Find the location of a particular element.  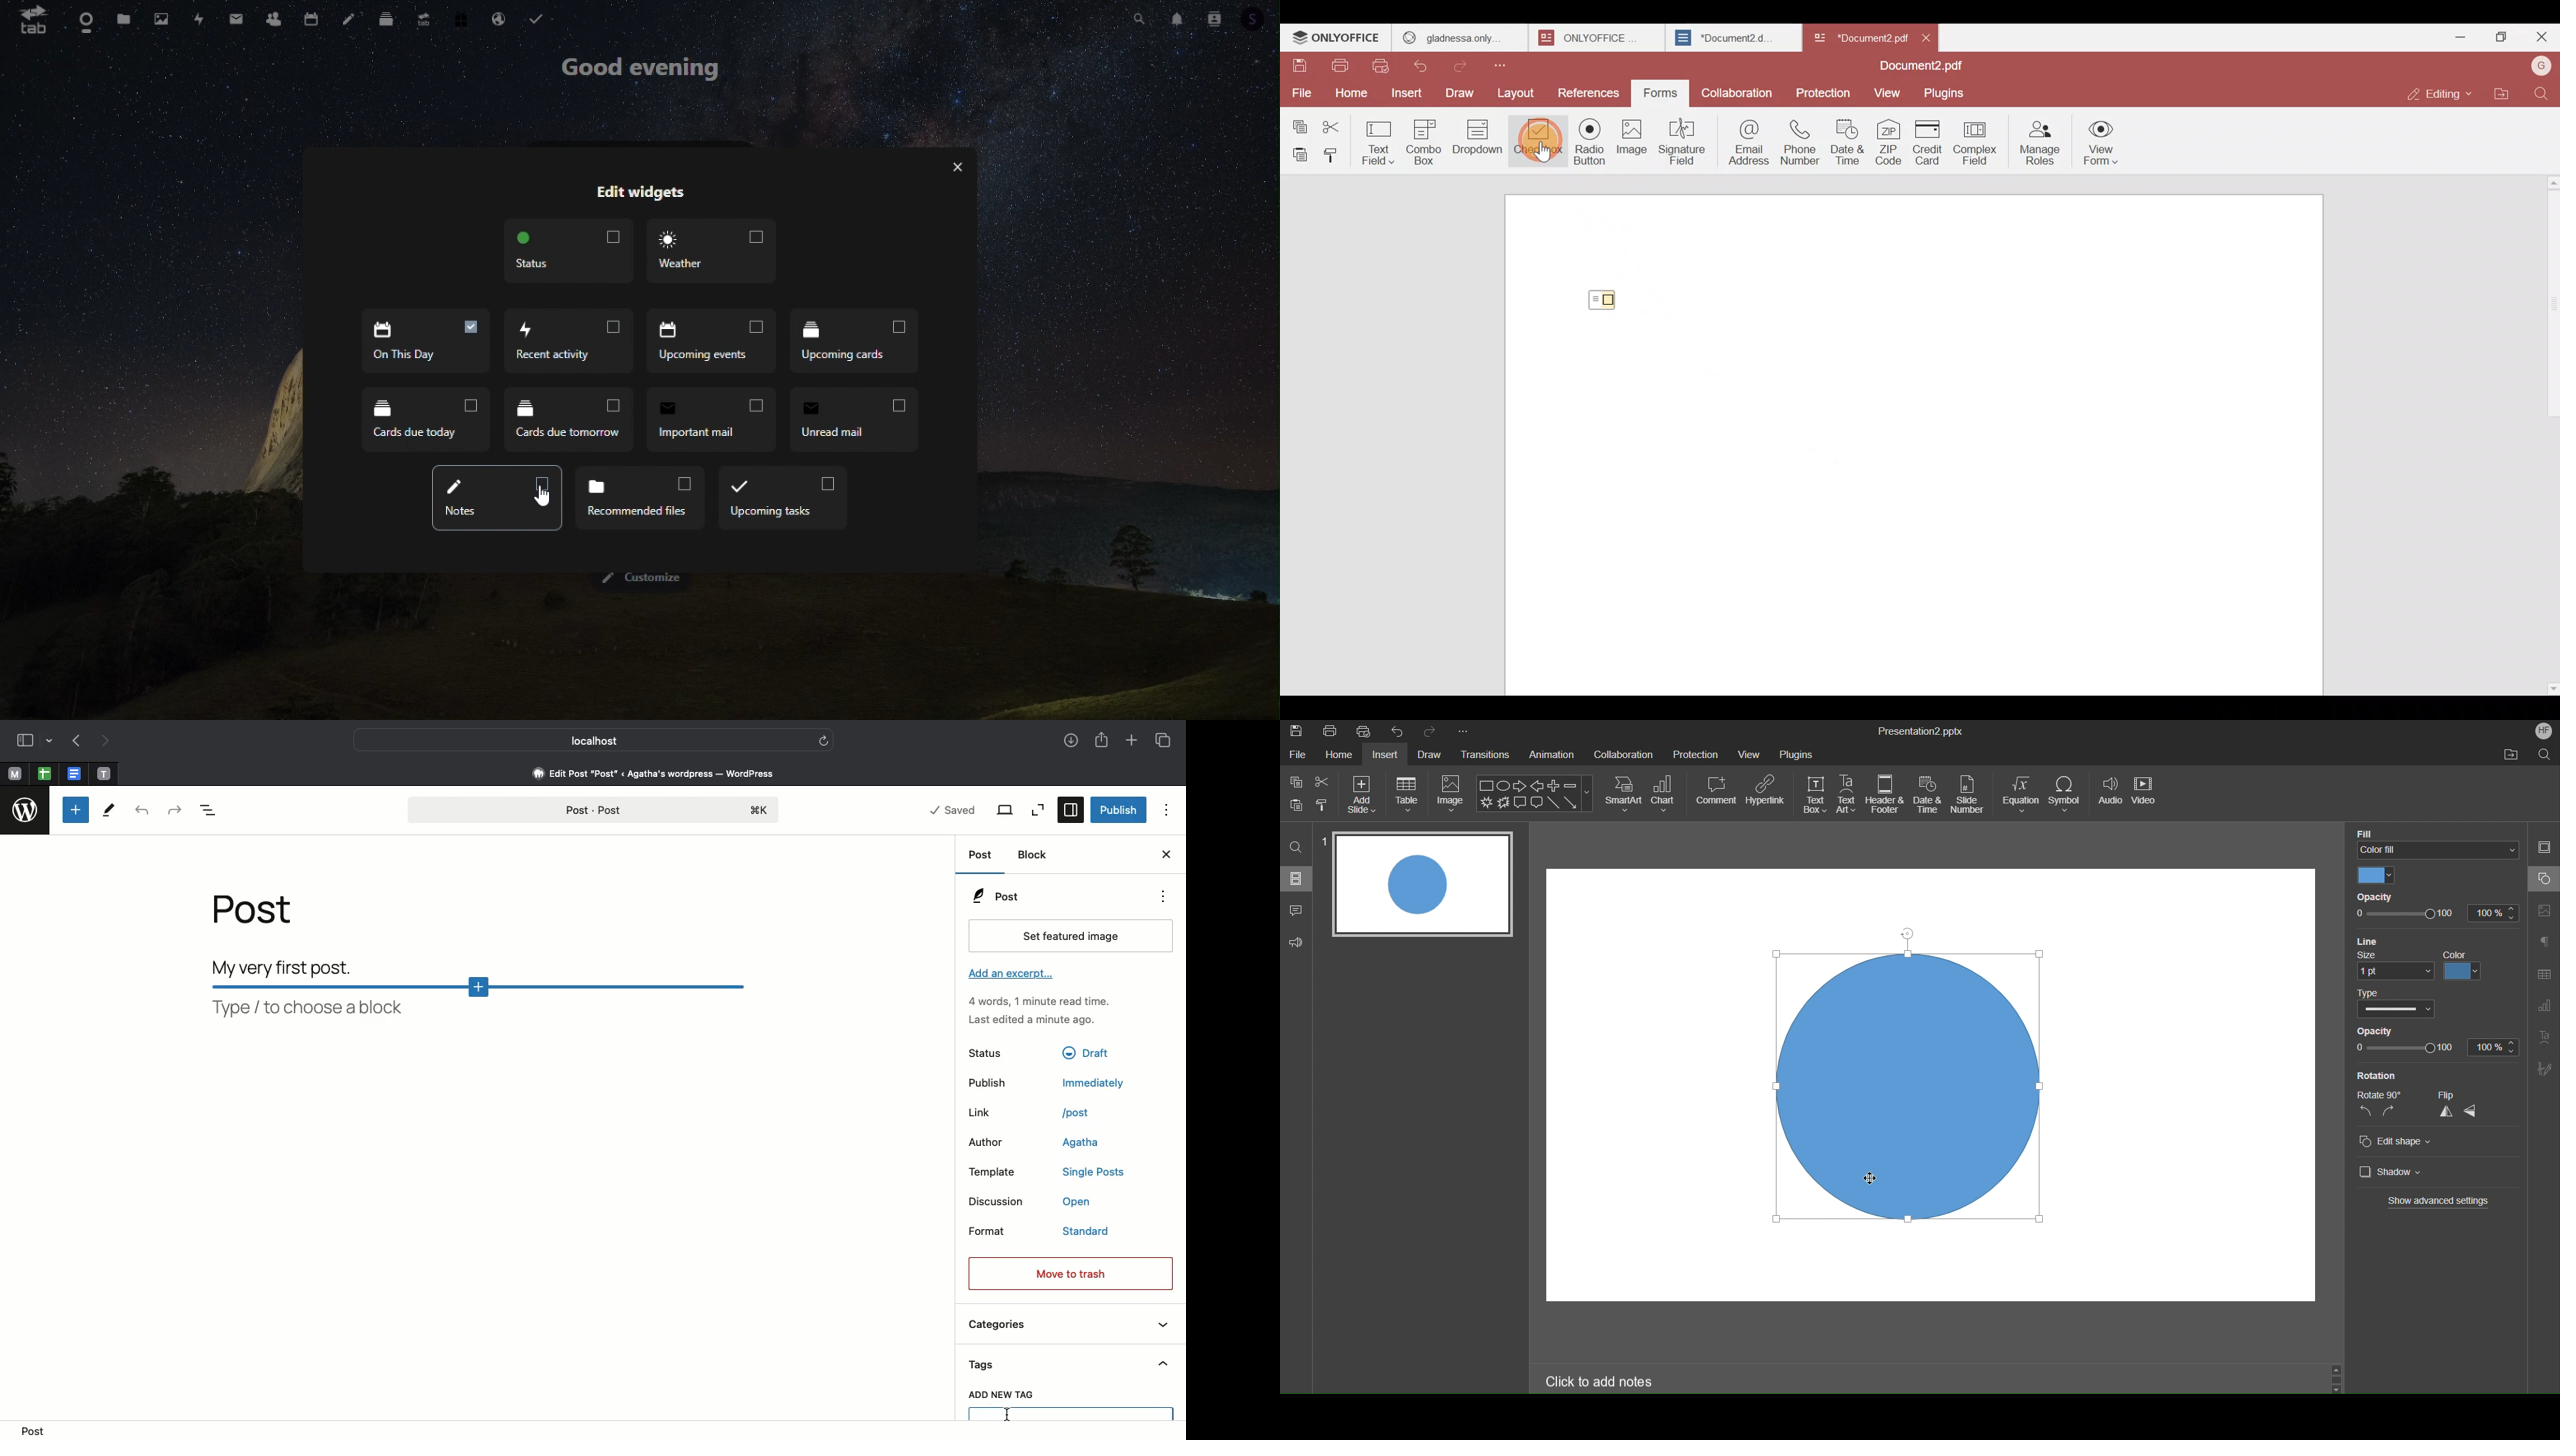

Plugins is located at coordinates (1949, 93).